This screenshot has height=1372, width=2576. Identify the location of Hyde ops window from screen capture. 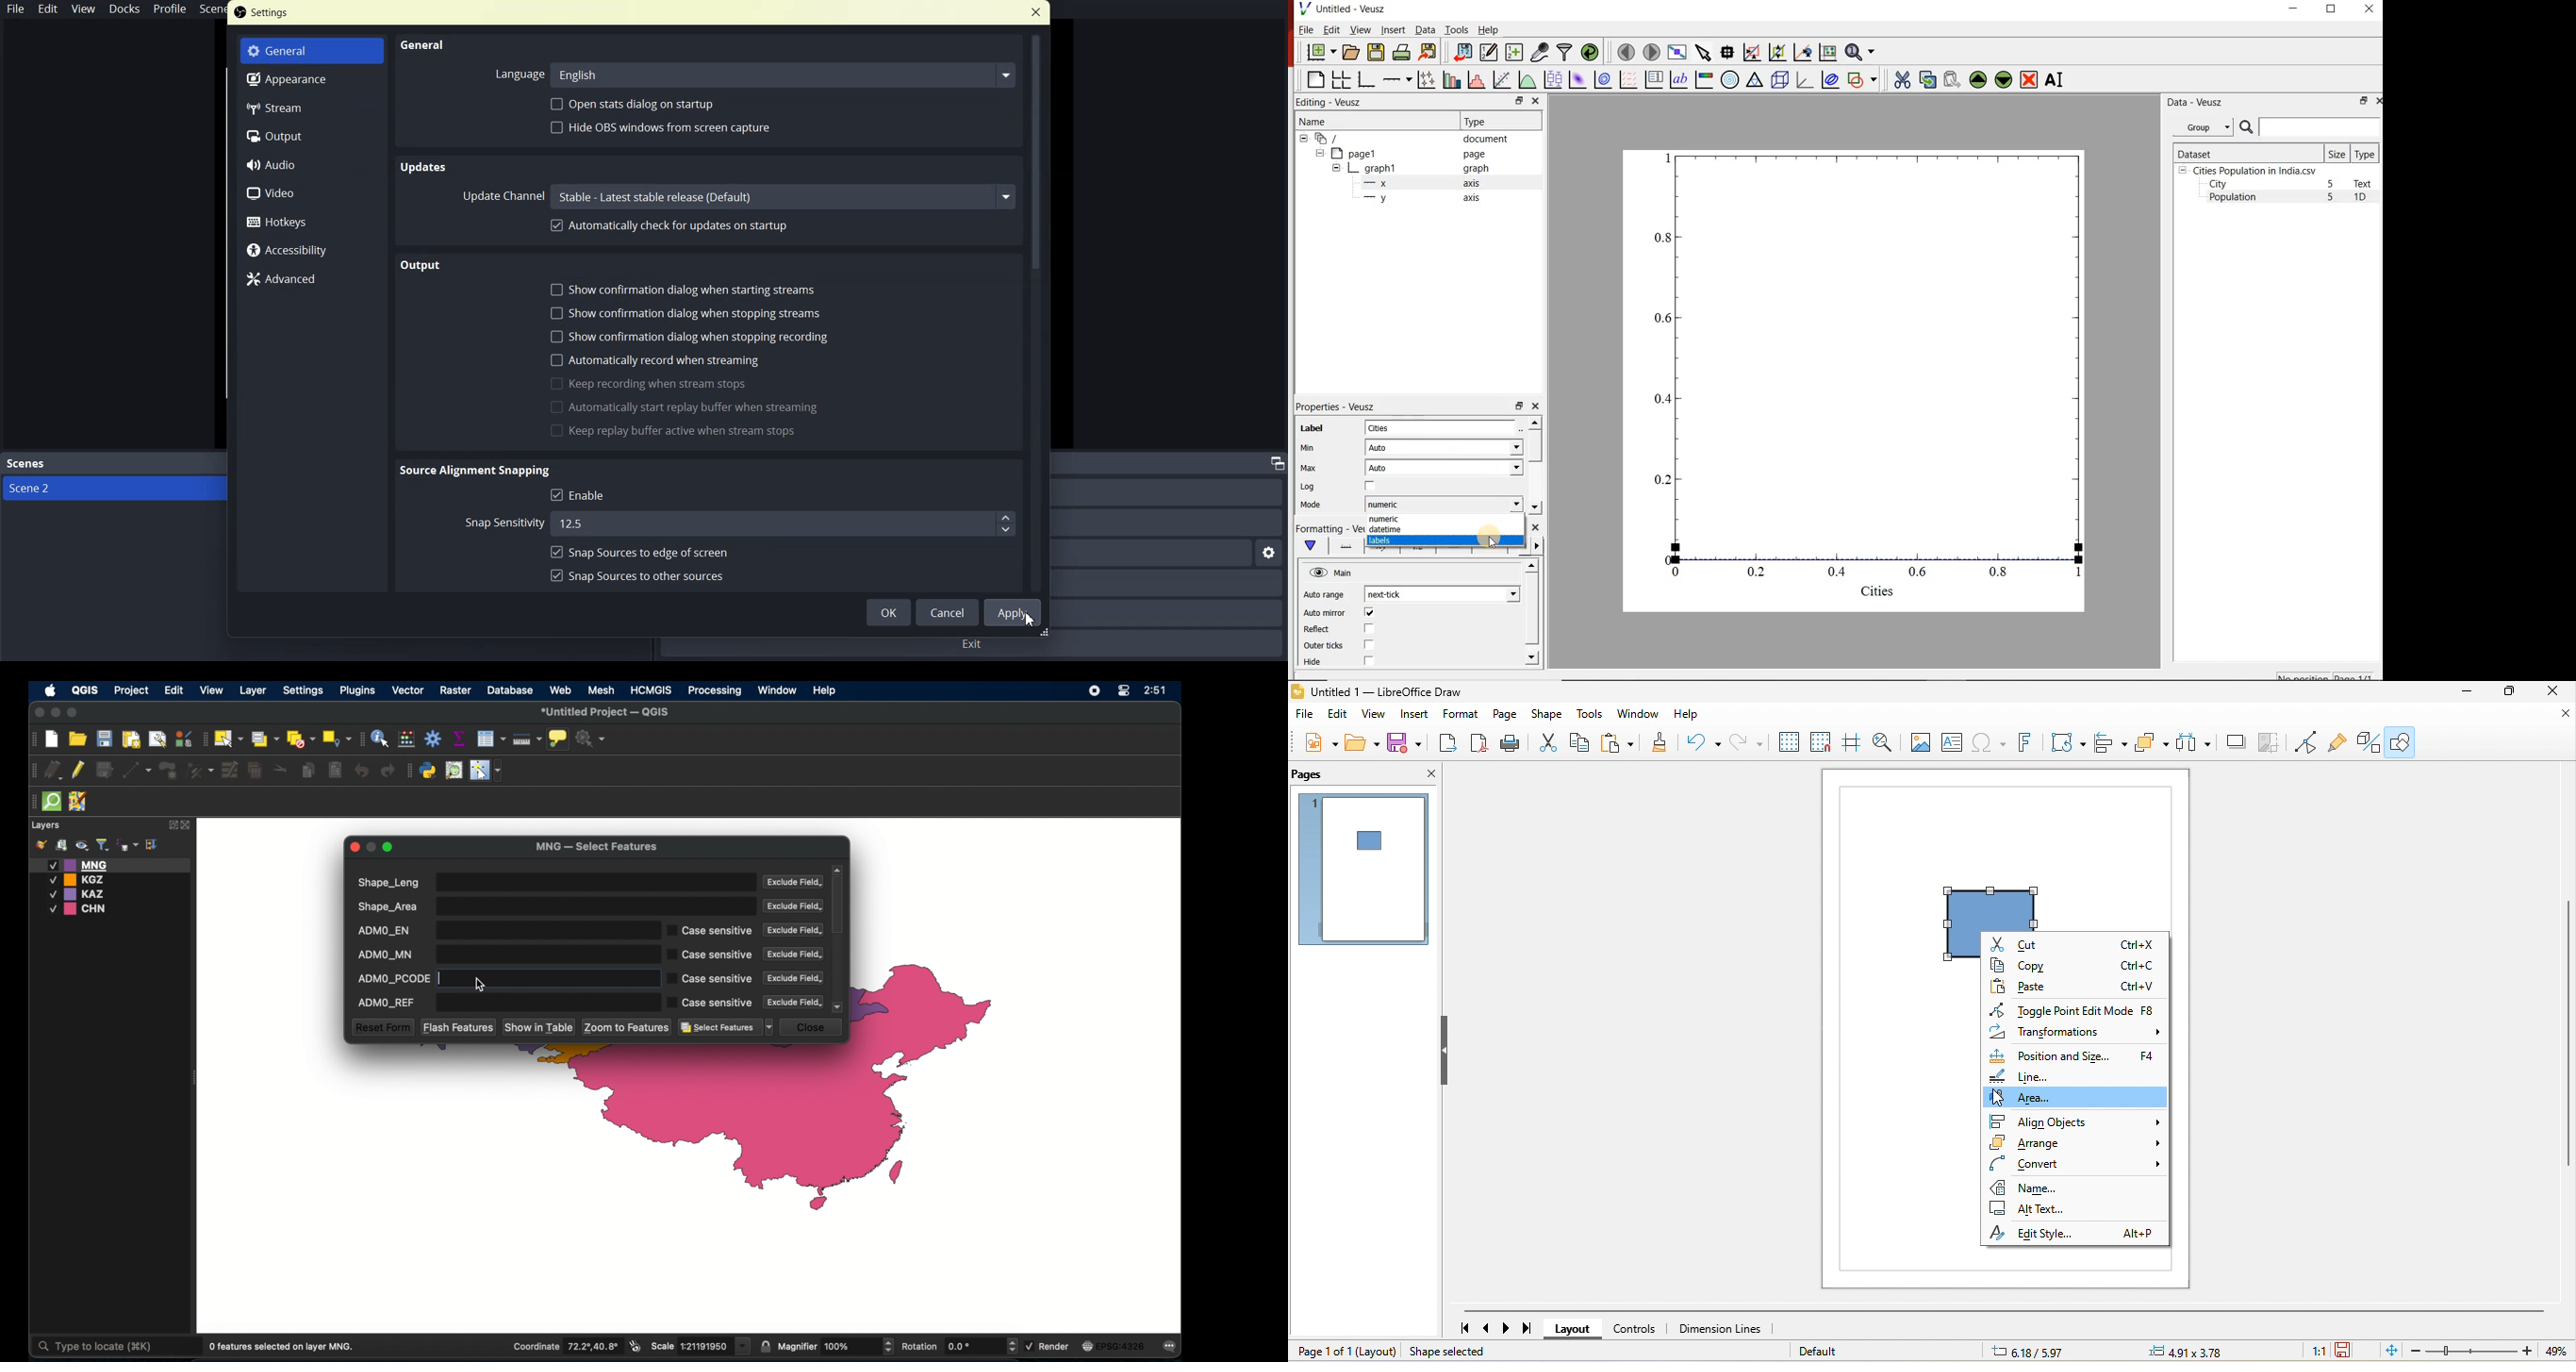
(661, 129).